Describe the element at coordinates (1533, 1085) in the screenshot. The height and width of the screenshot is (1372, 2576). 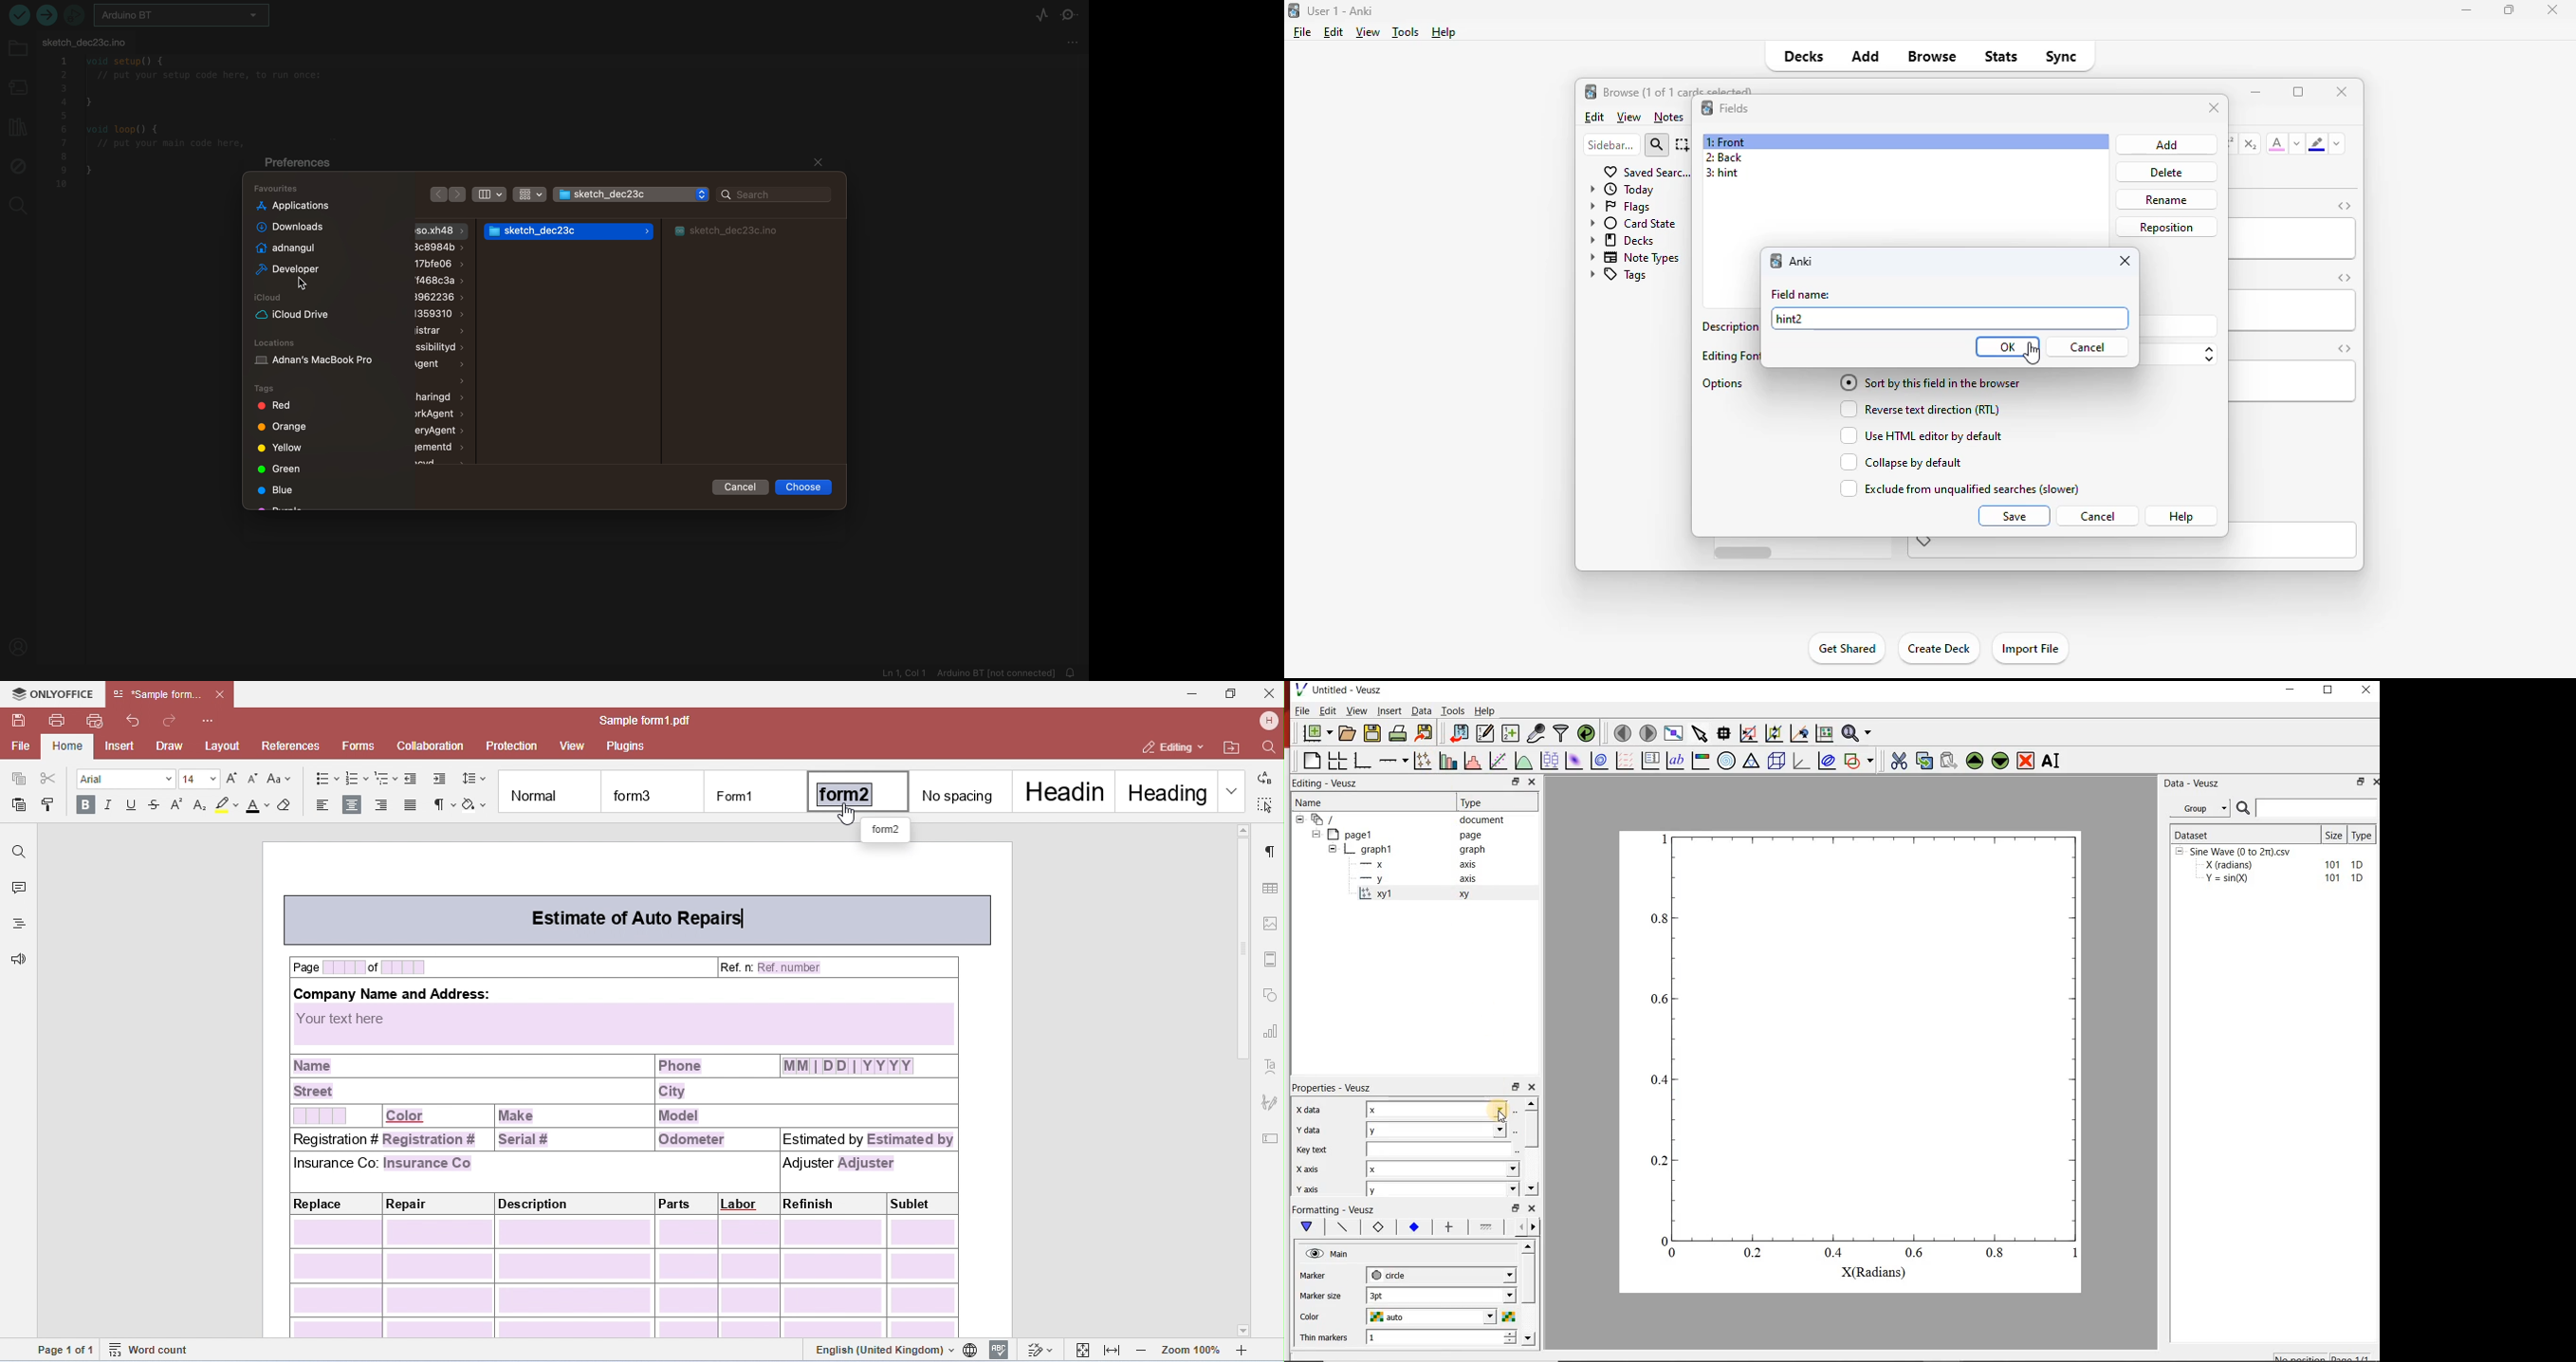
I see `Close` at that location.